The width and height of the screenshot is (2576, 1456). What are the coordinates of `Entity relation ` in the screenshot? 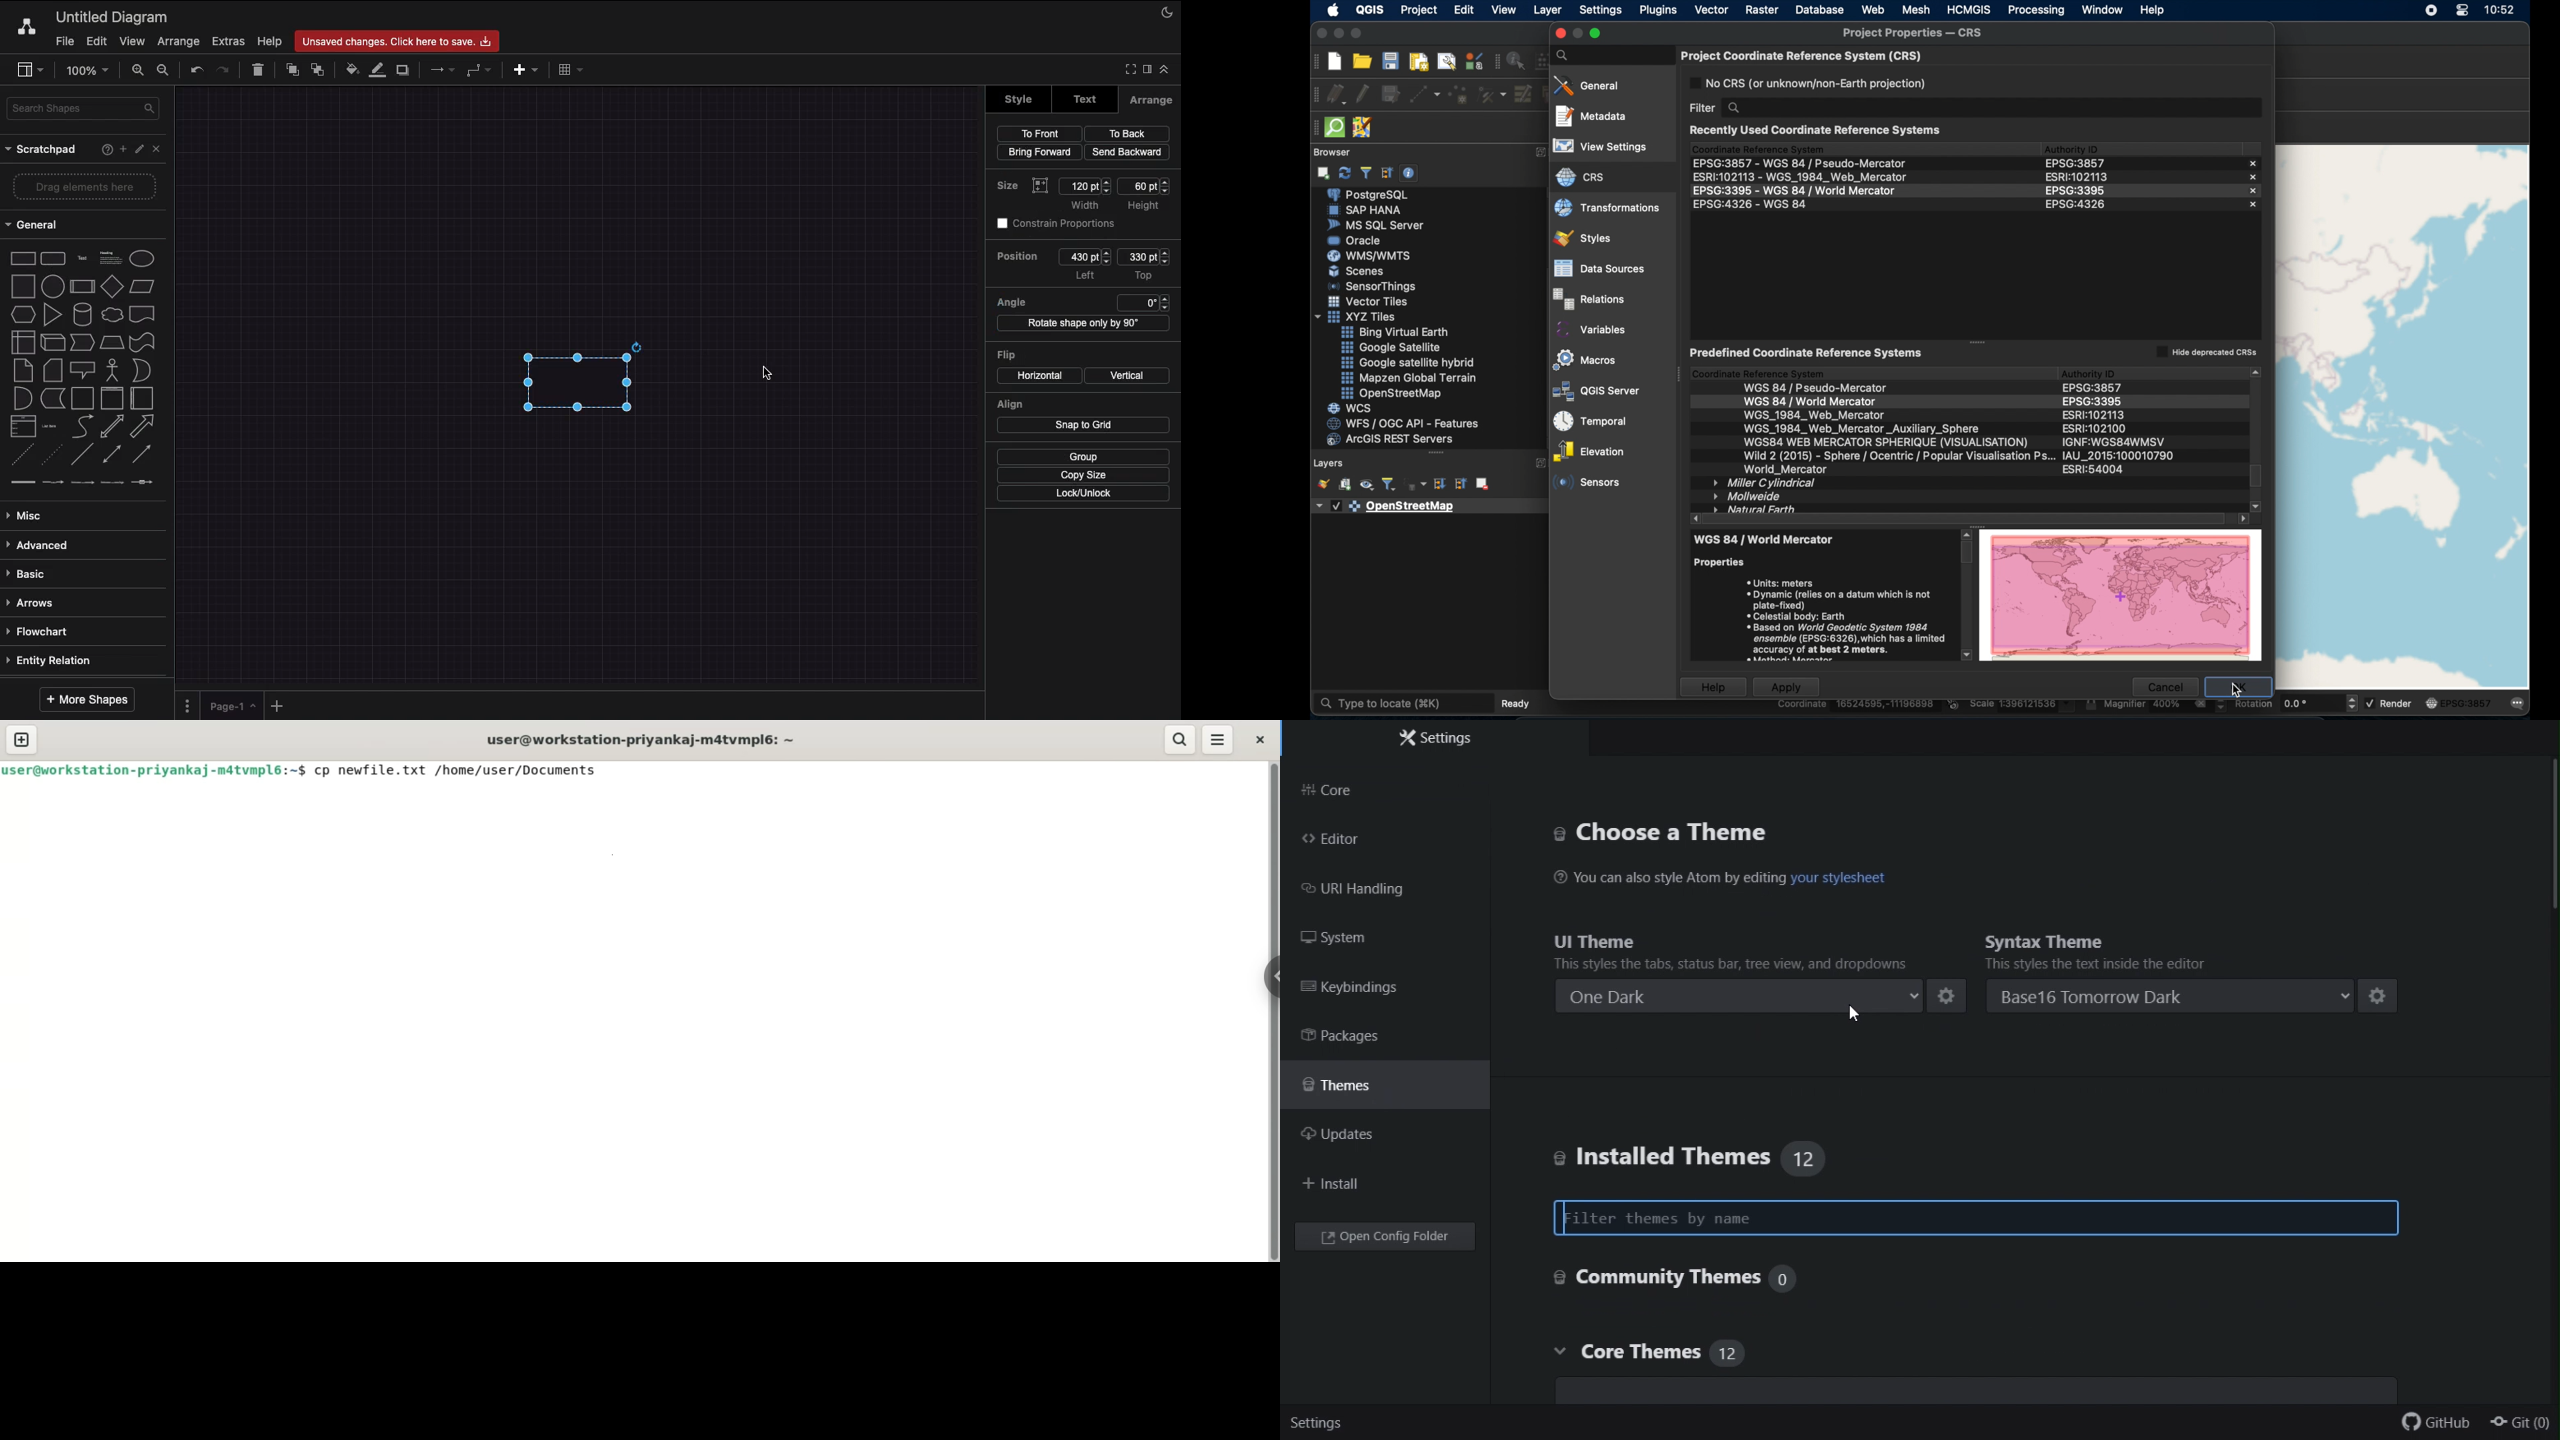 It's located at (58, 662).